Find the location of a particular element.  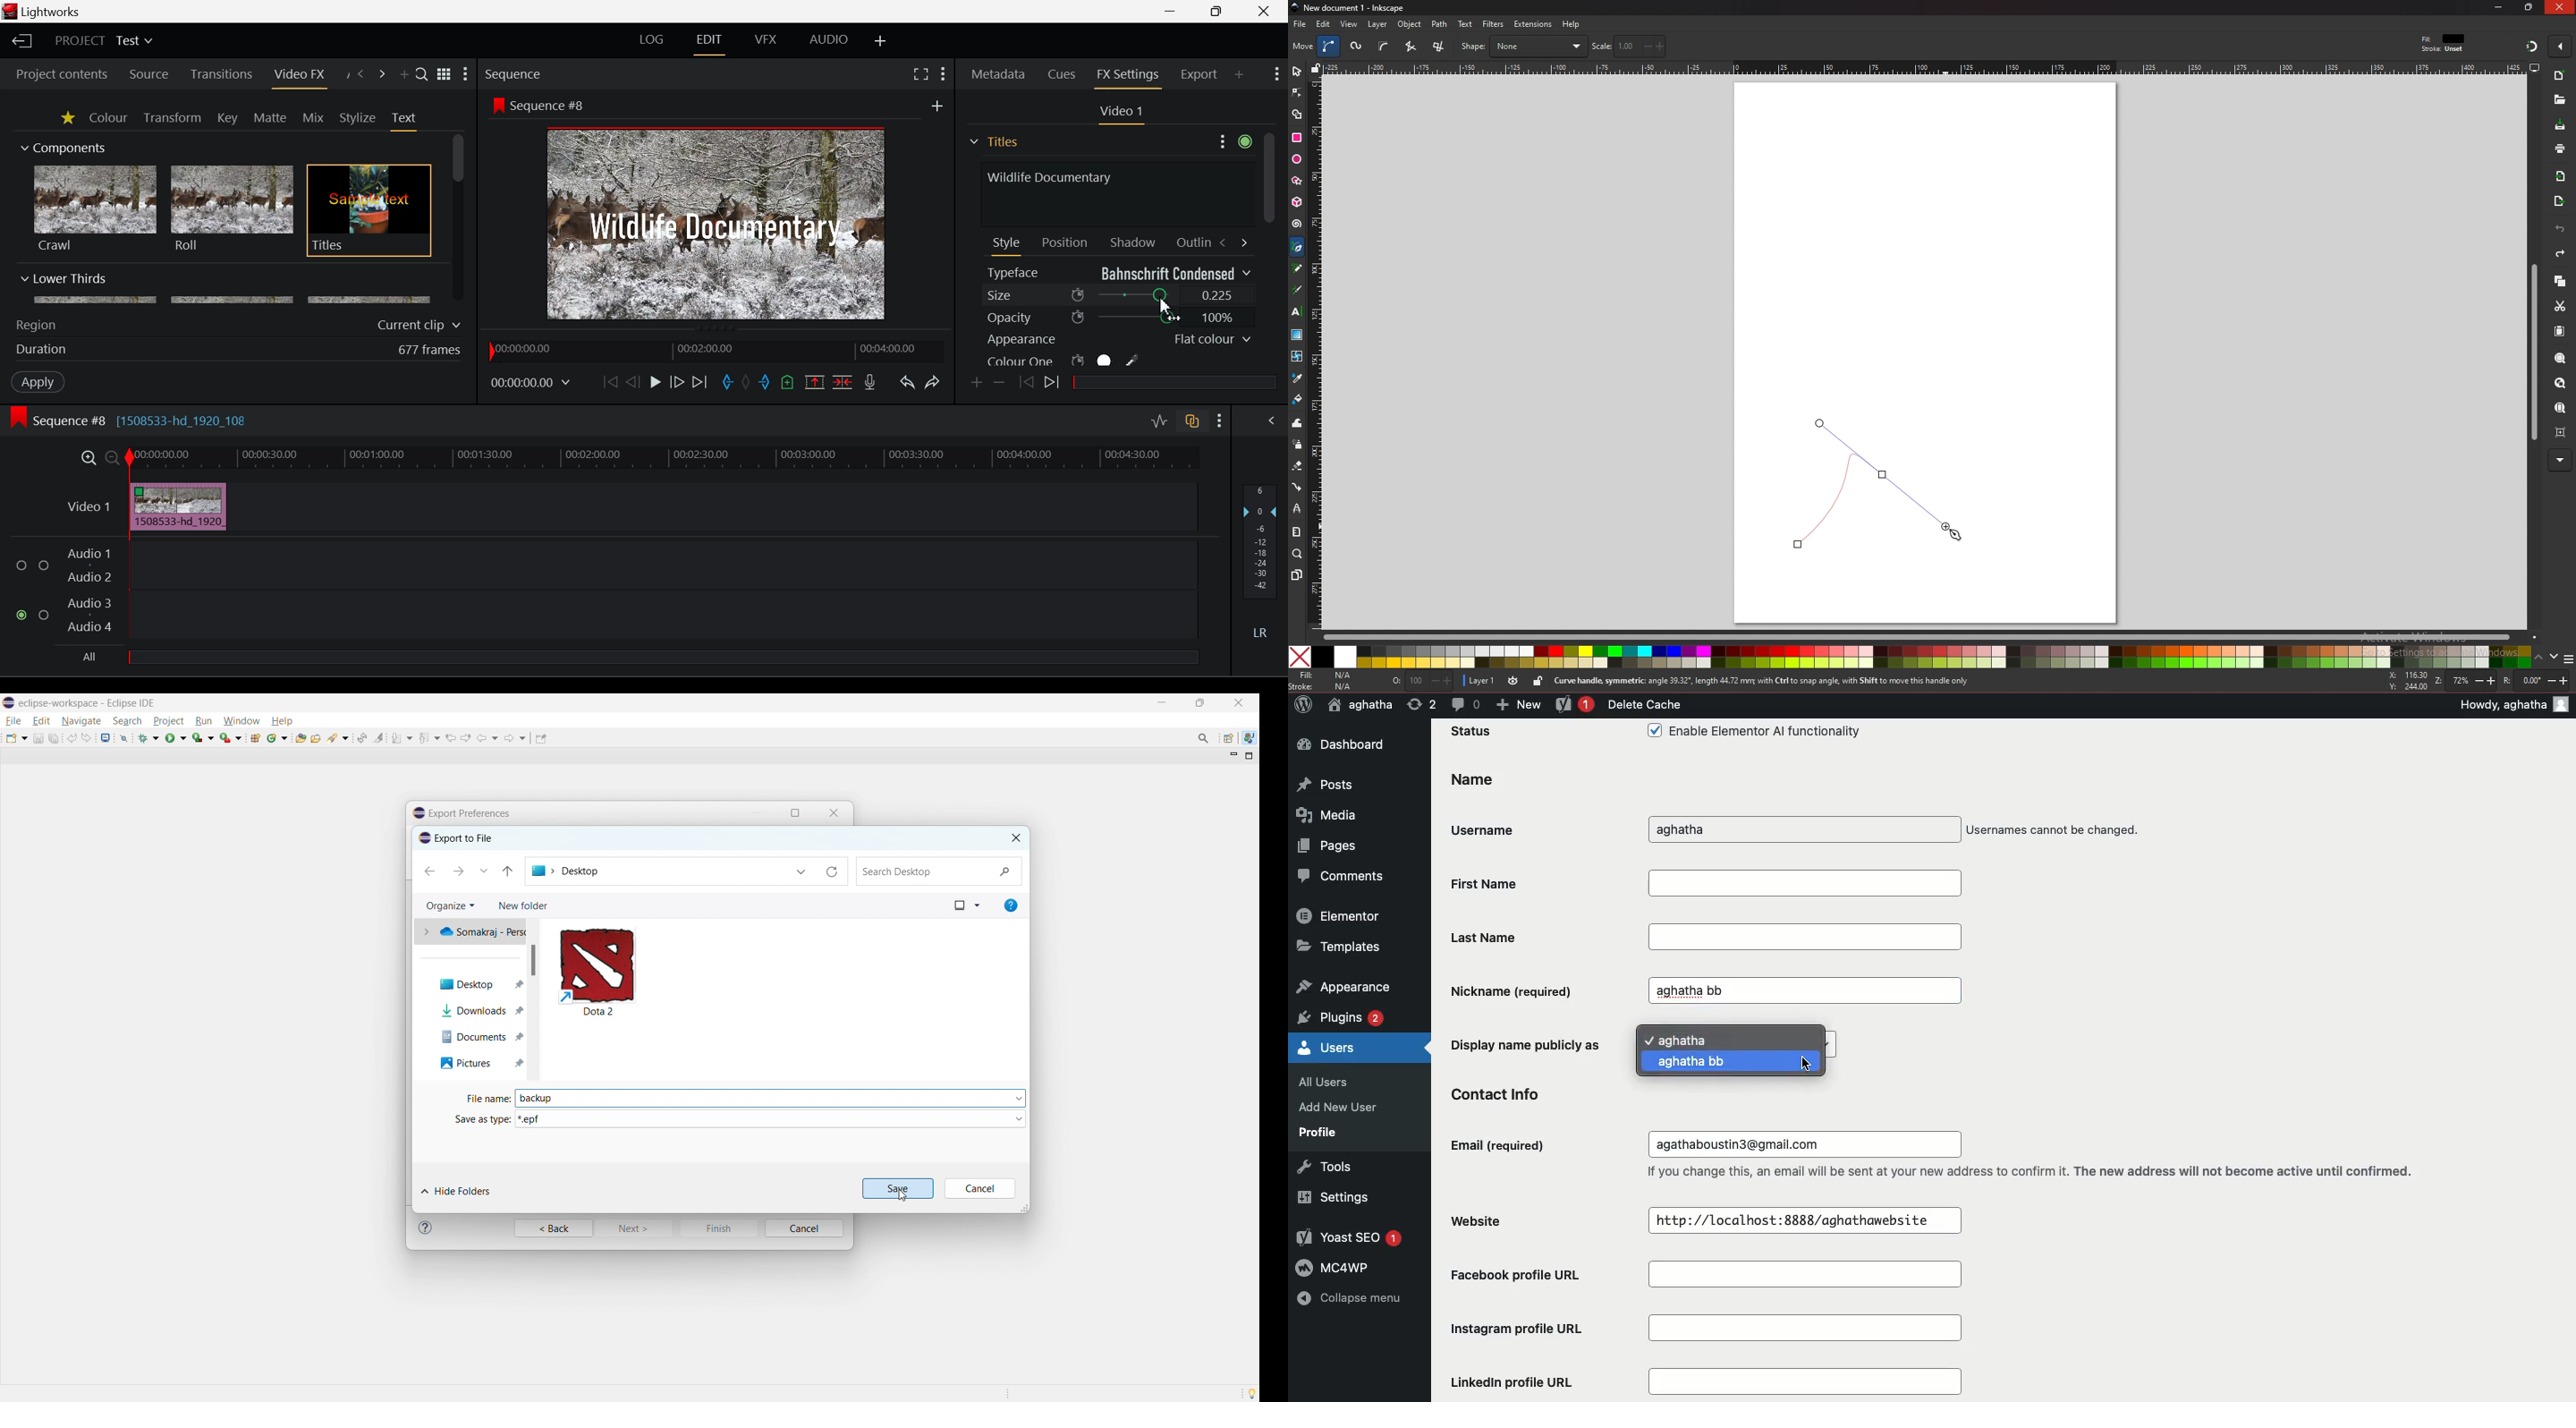

scale is located at coordinates (1629, 46).